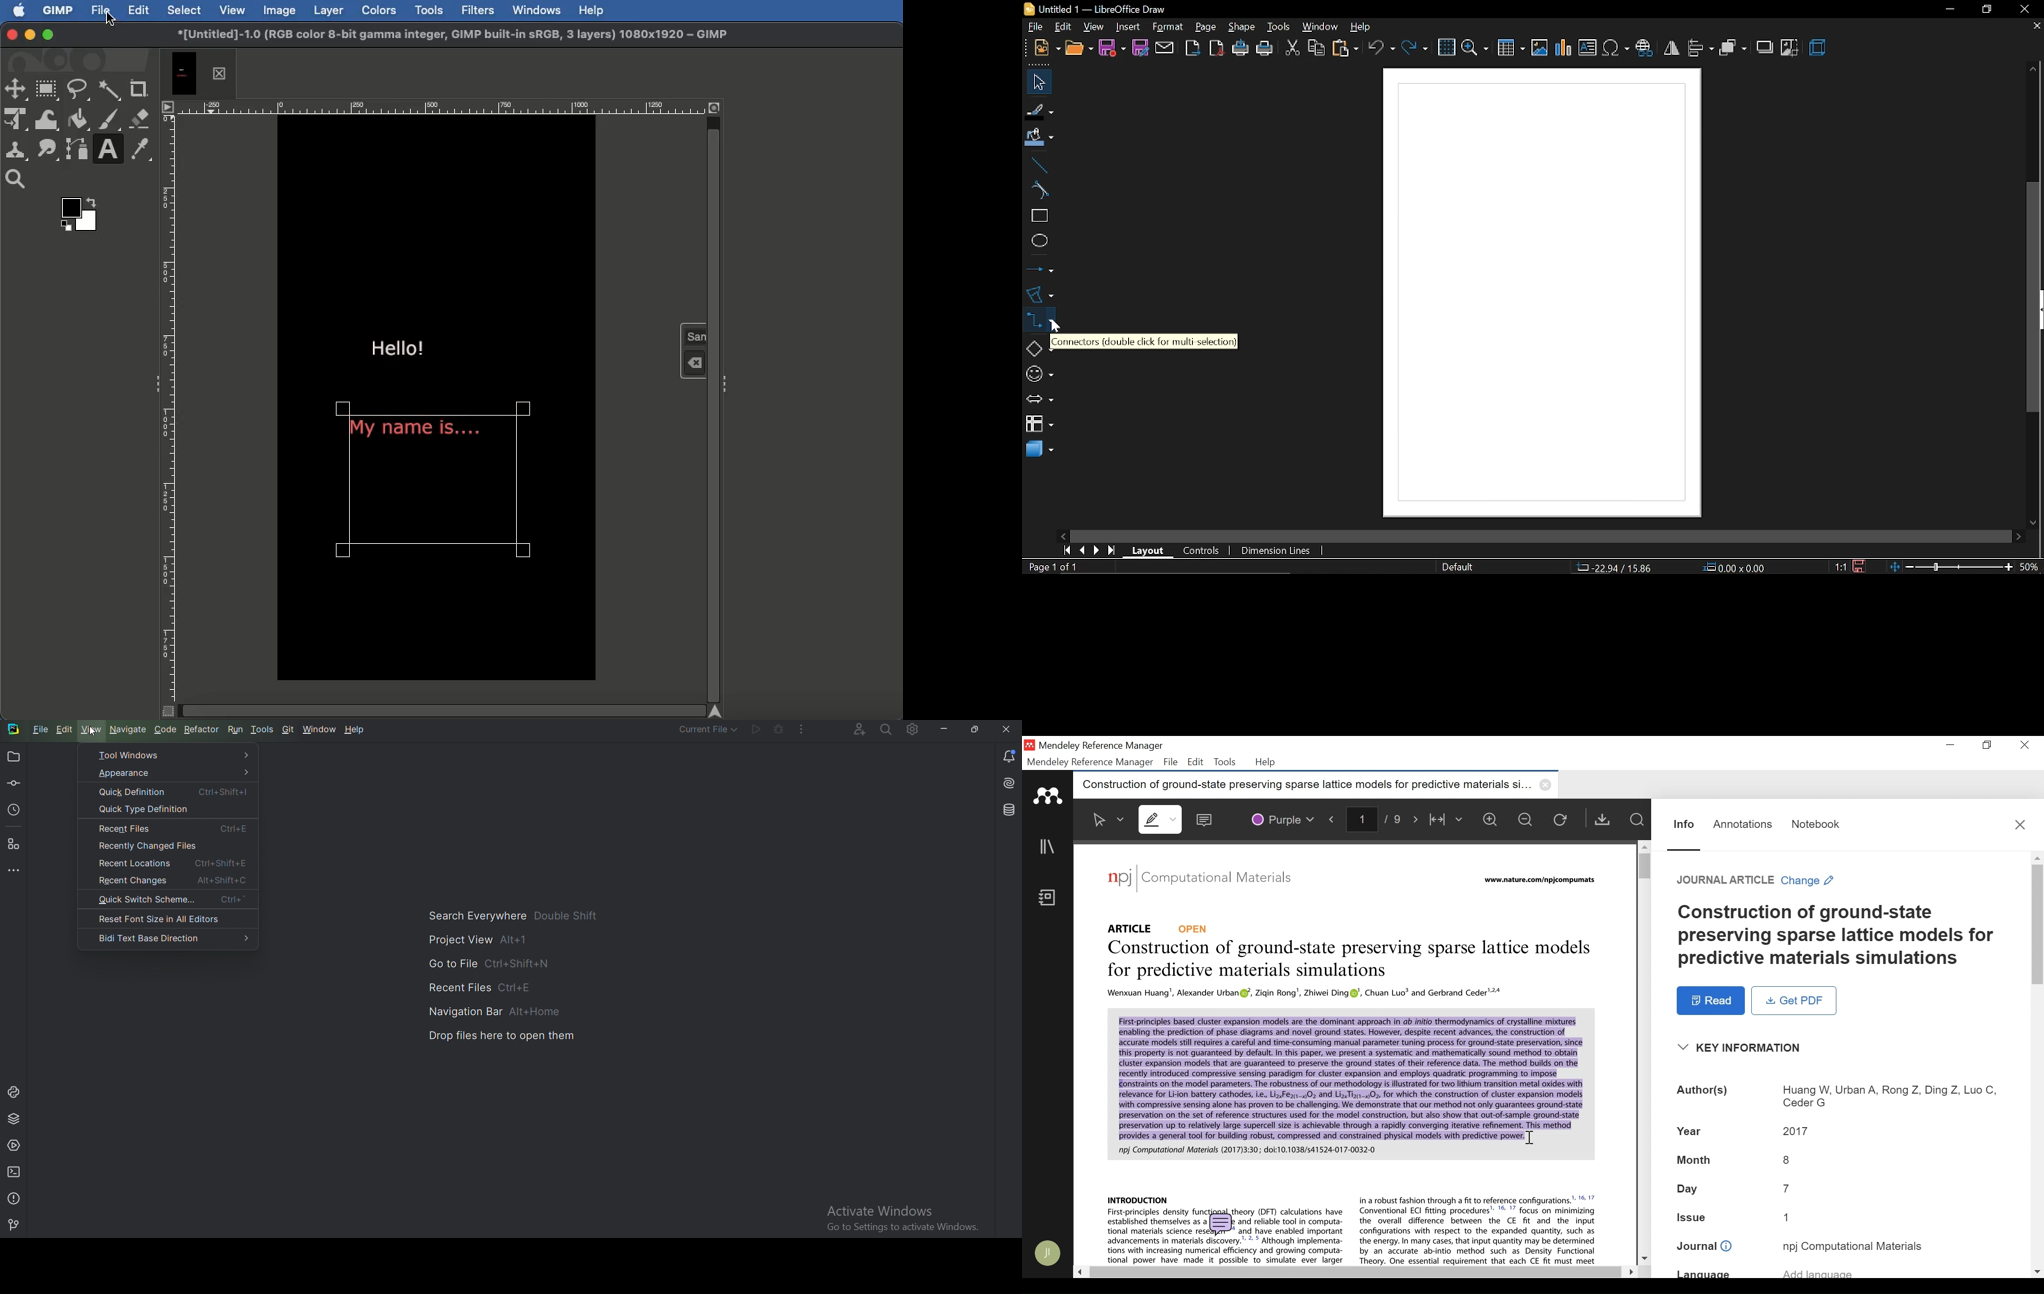  I want to click on export as pdf, so click(1217, 50).